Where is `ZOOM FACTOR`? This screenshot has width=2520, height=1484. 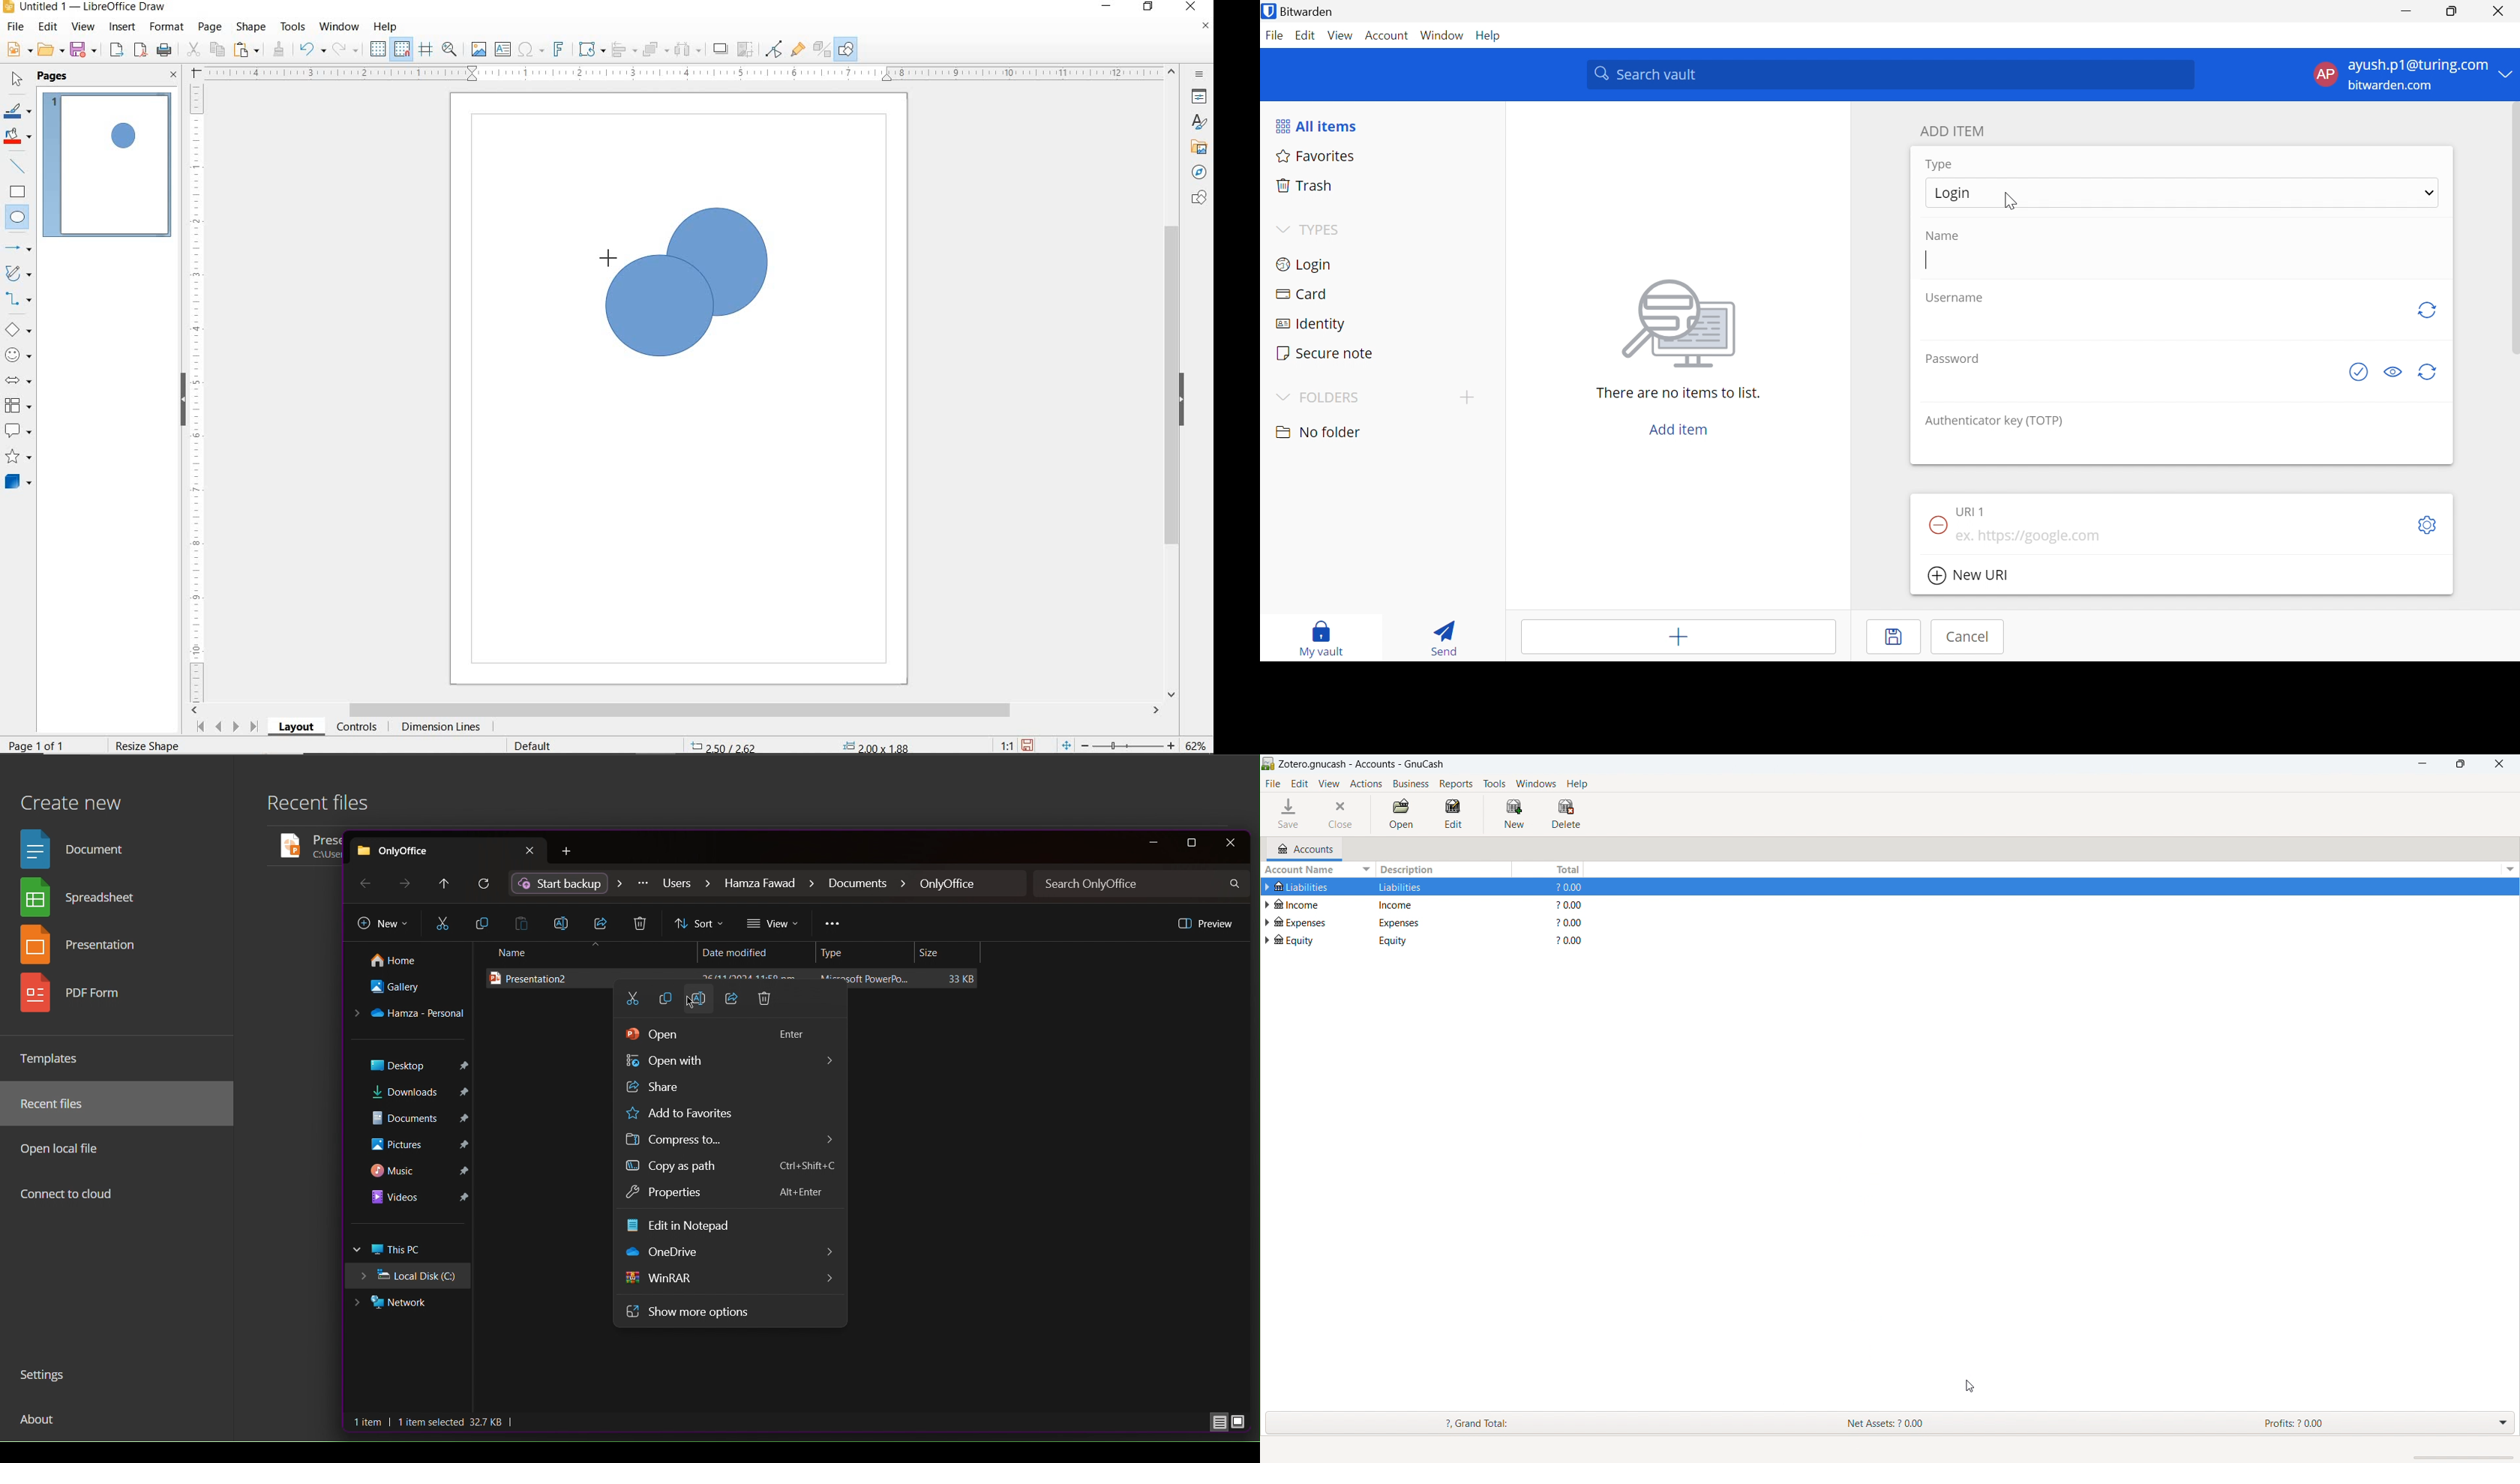 ZOOM FACTOR is located at coordinates (1197, 743).